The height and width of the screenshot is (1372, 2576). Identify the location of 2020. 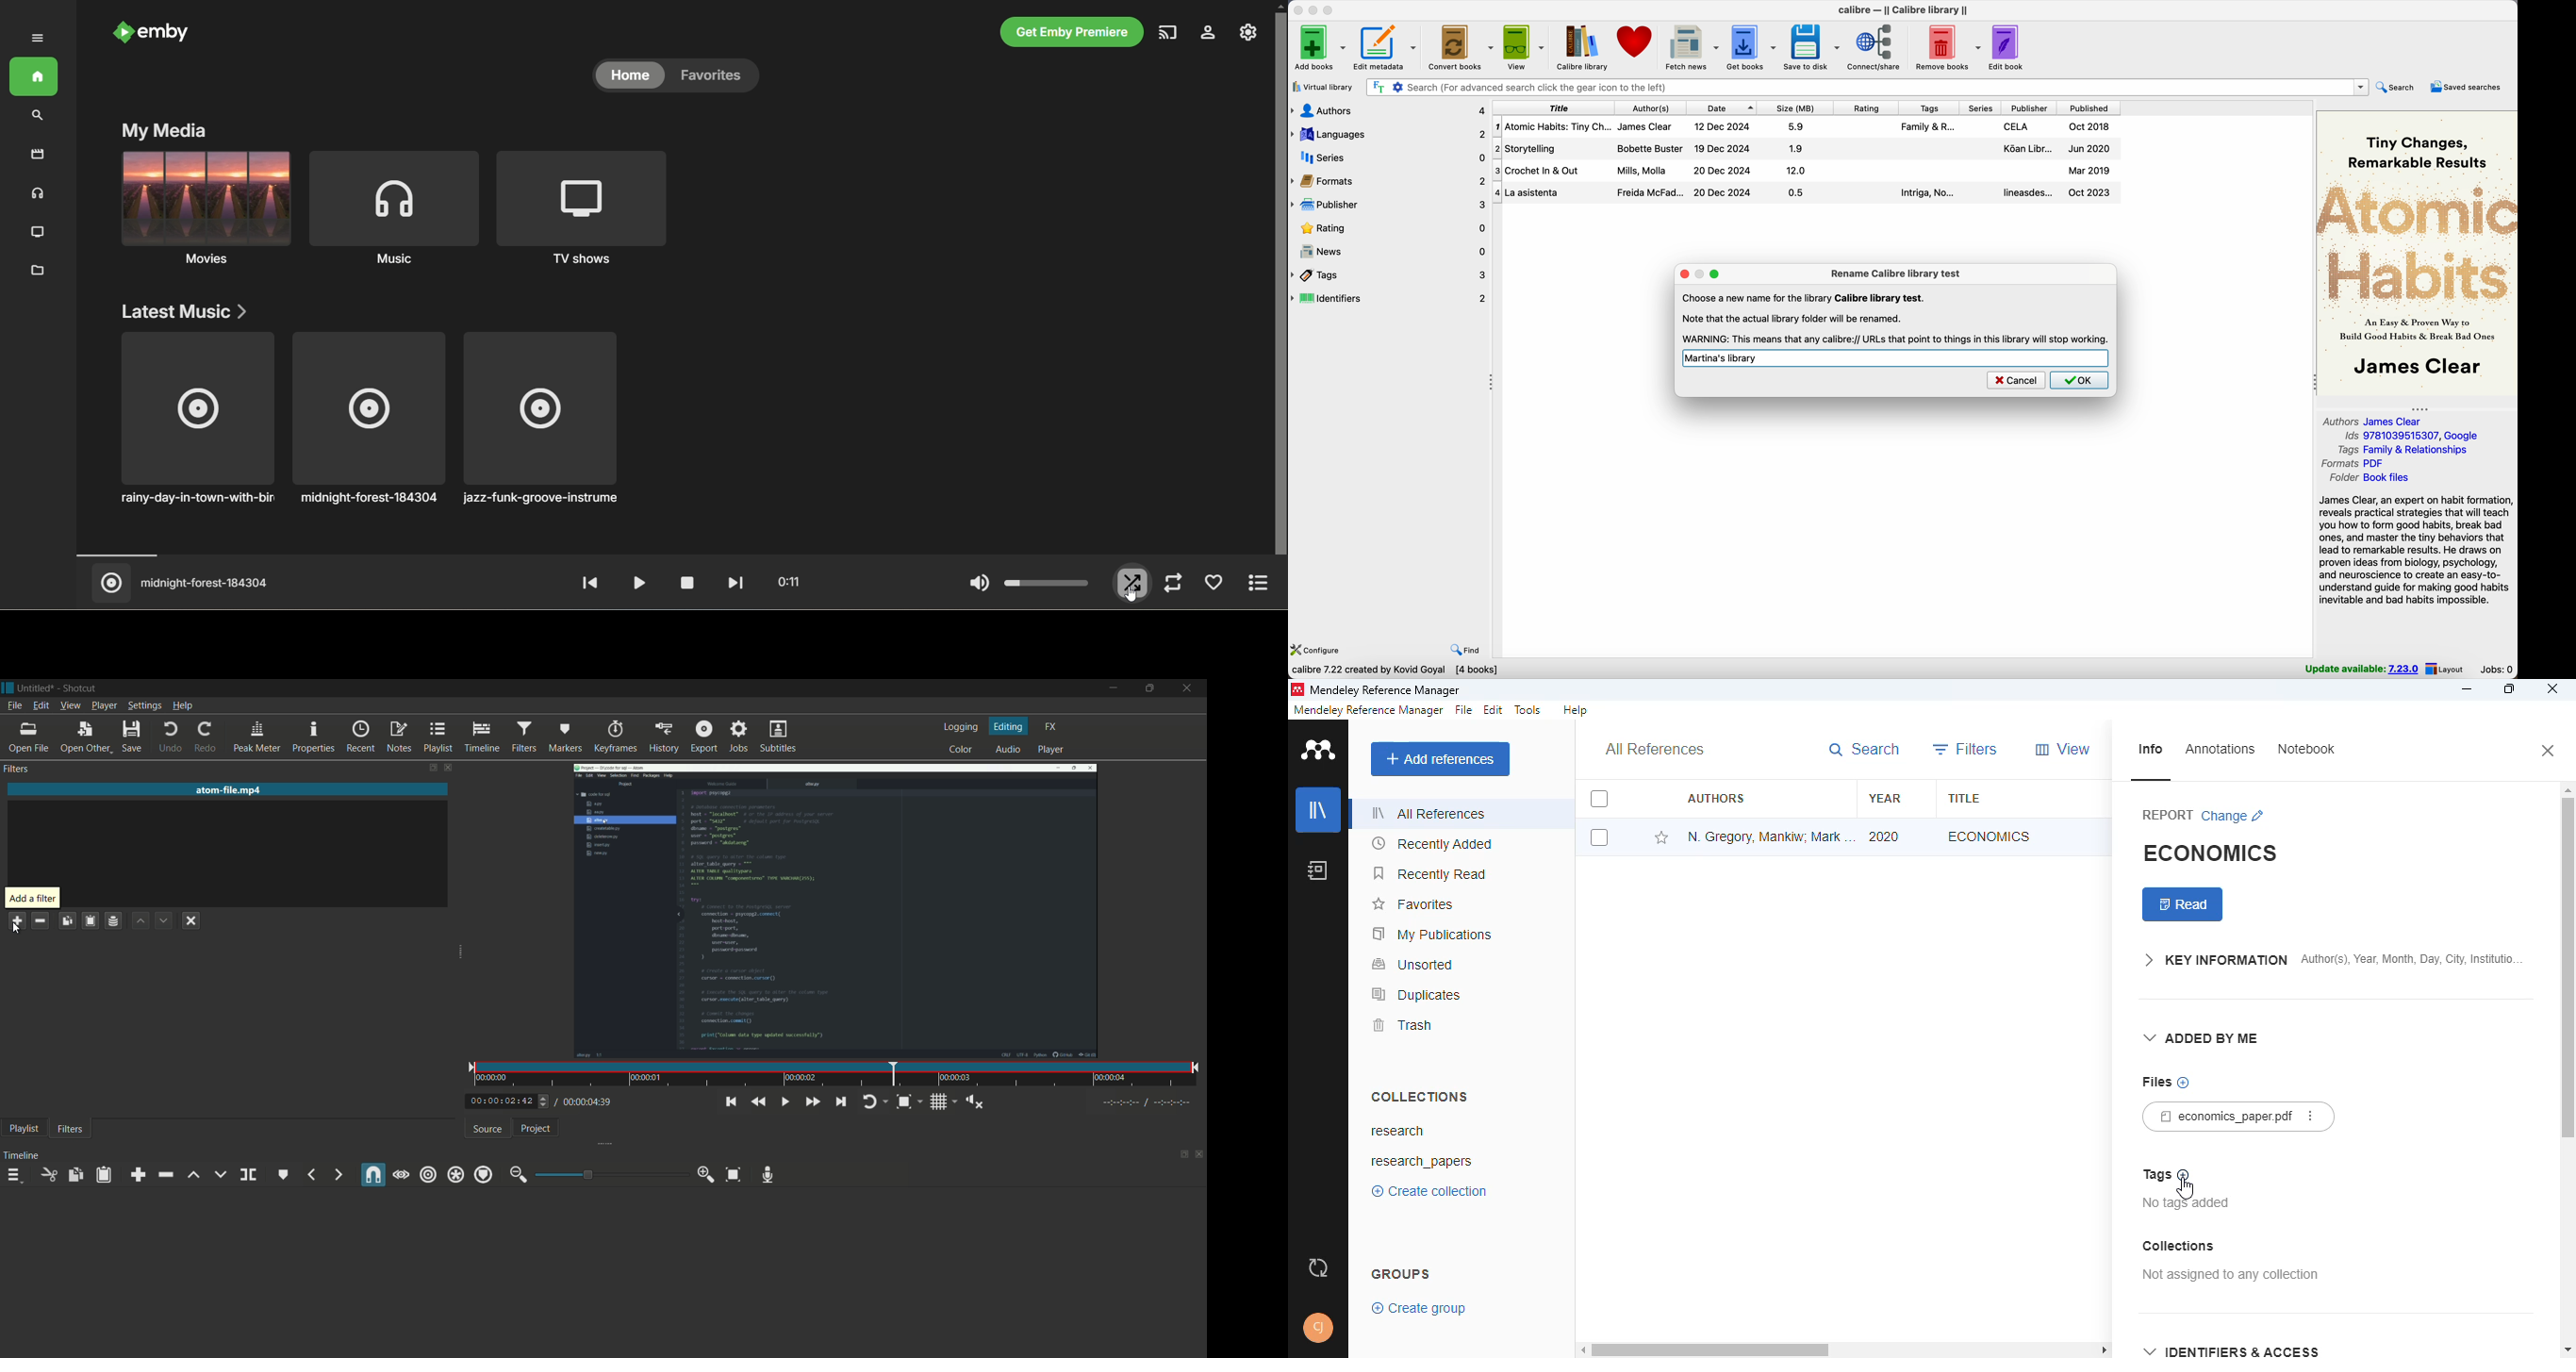
(1885, 836).